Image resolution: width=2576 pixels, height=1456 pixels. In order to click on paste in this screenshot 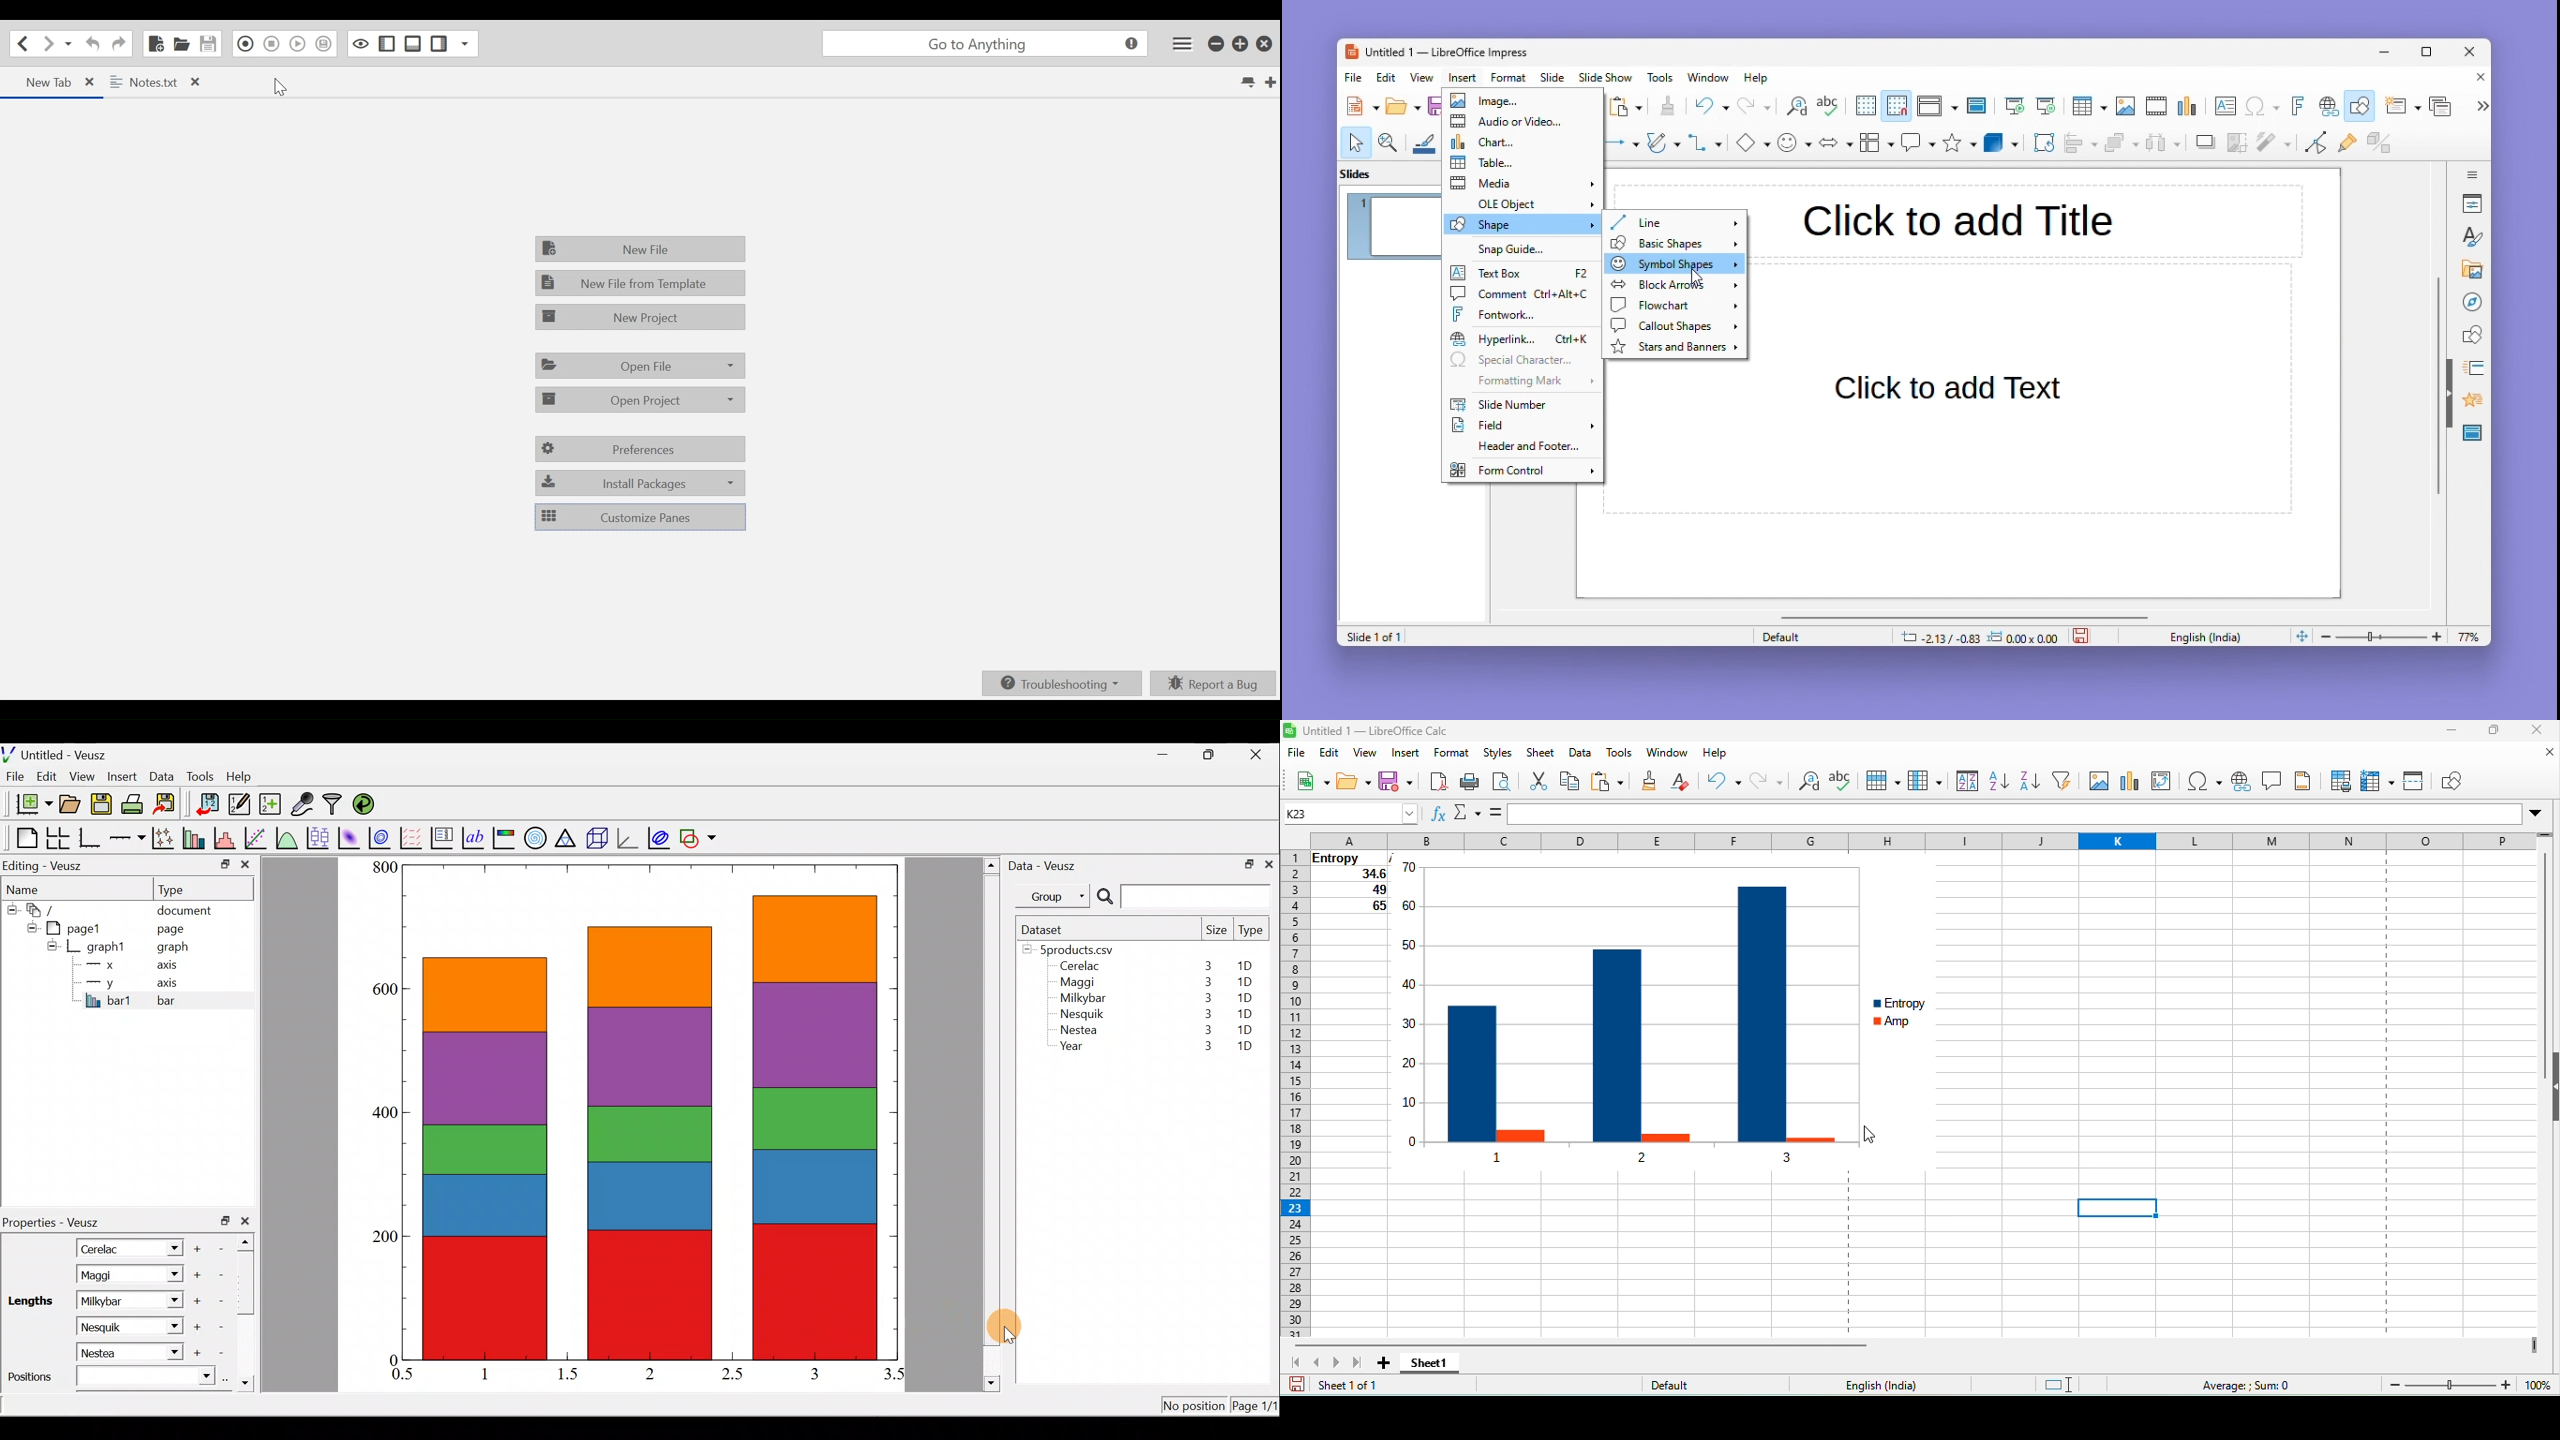, I will do `click(1613, 782)`.